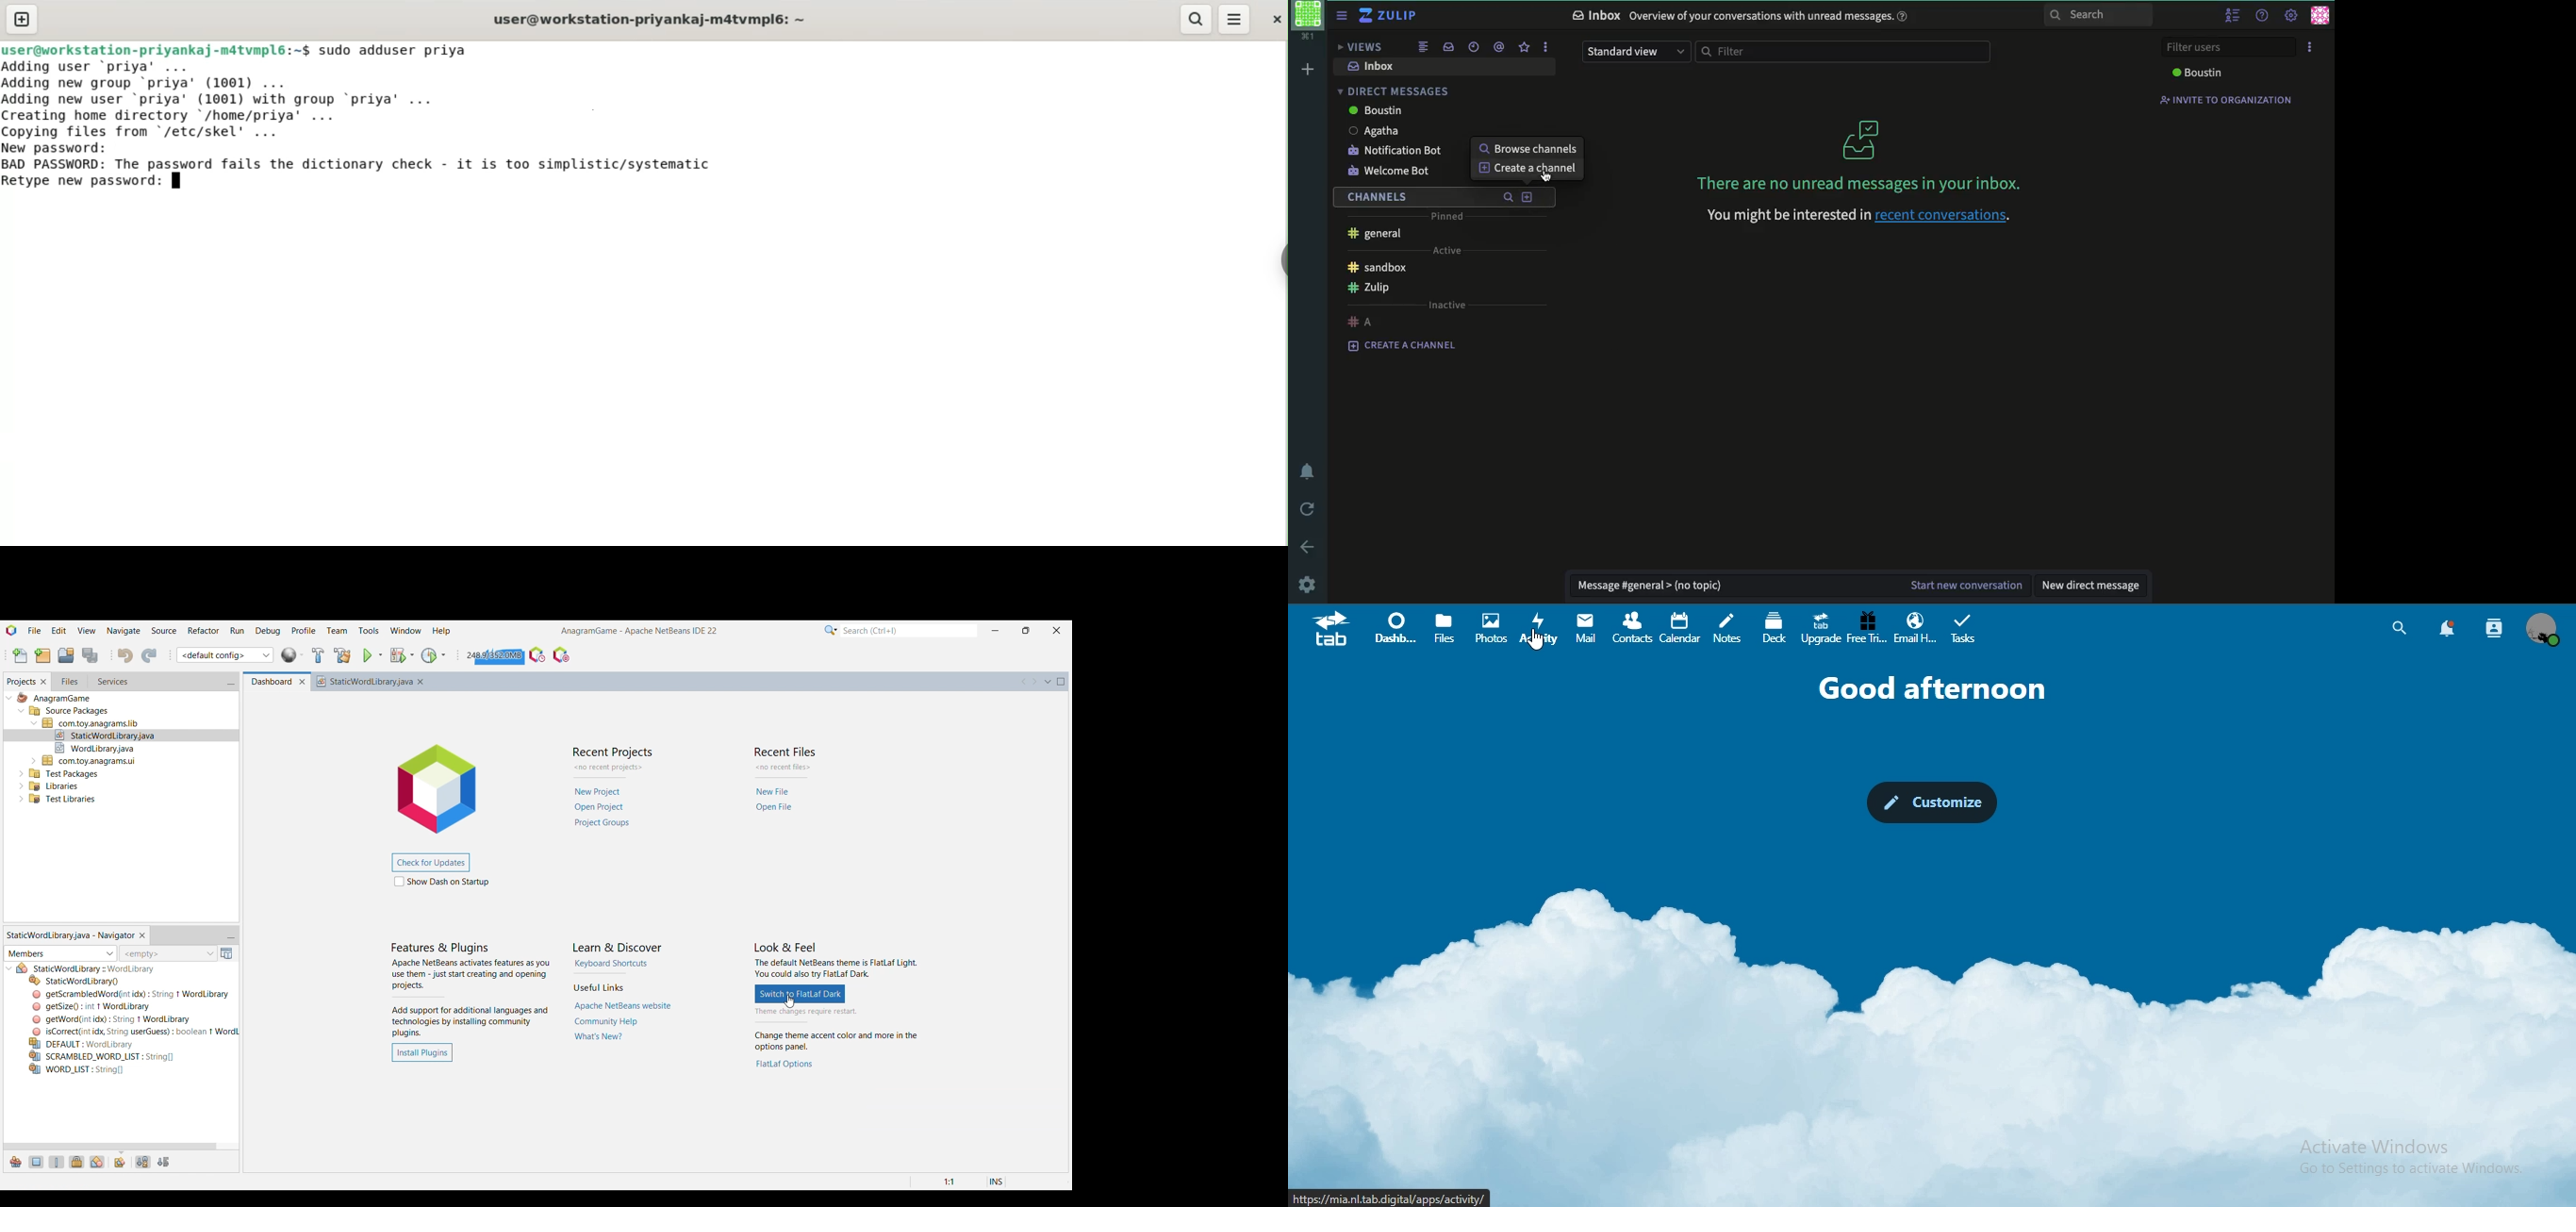 The width and height of the screenshot is (2576, 1232). Describe the element at coordinates (262, 98) in the screenshot. I see `Adding user ‘priya’ ...

Adding new group ‘priya’ (1001) ...

Adding new user ‘priya' (1001) with group ‘priya’ ...
Creating home directory /home/priya’ ...

Copving files from "/etc/skel' ...` at that location.